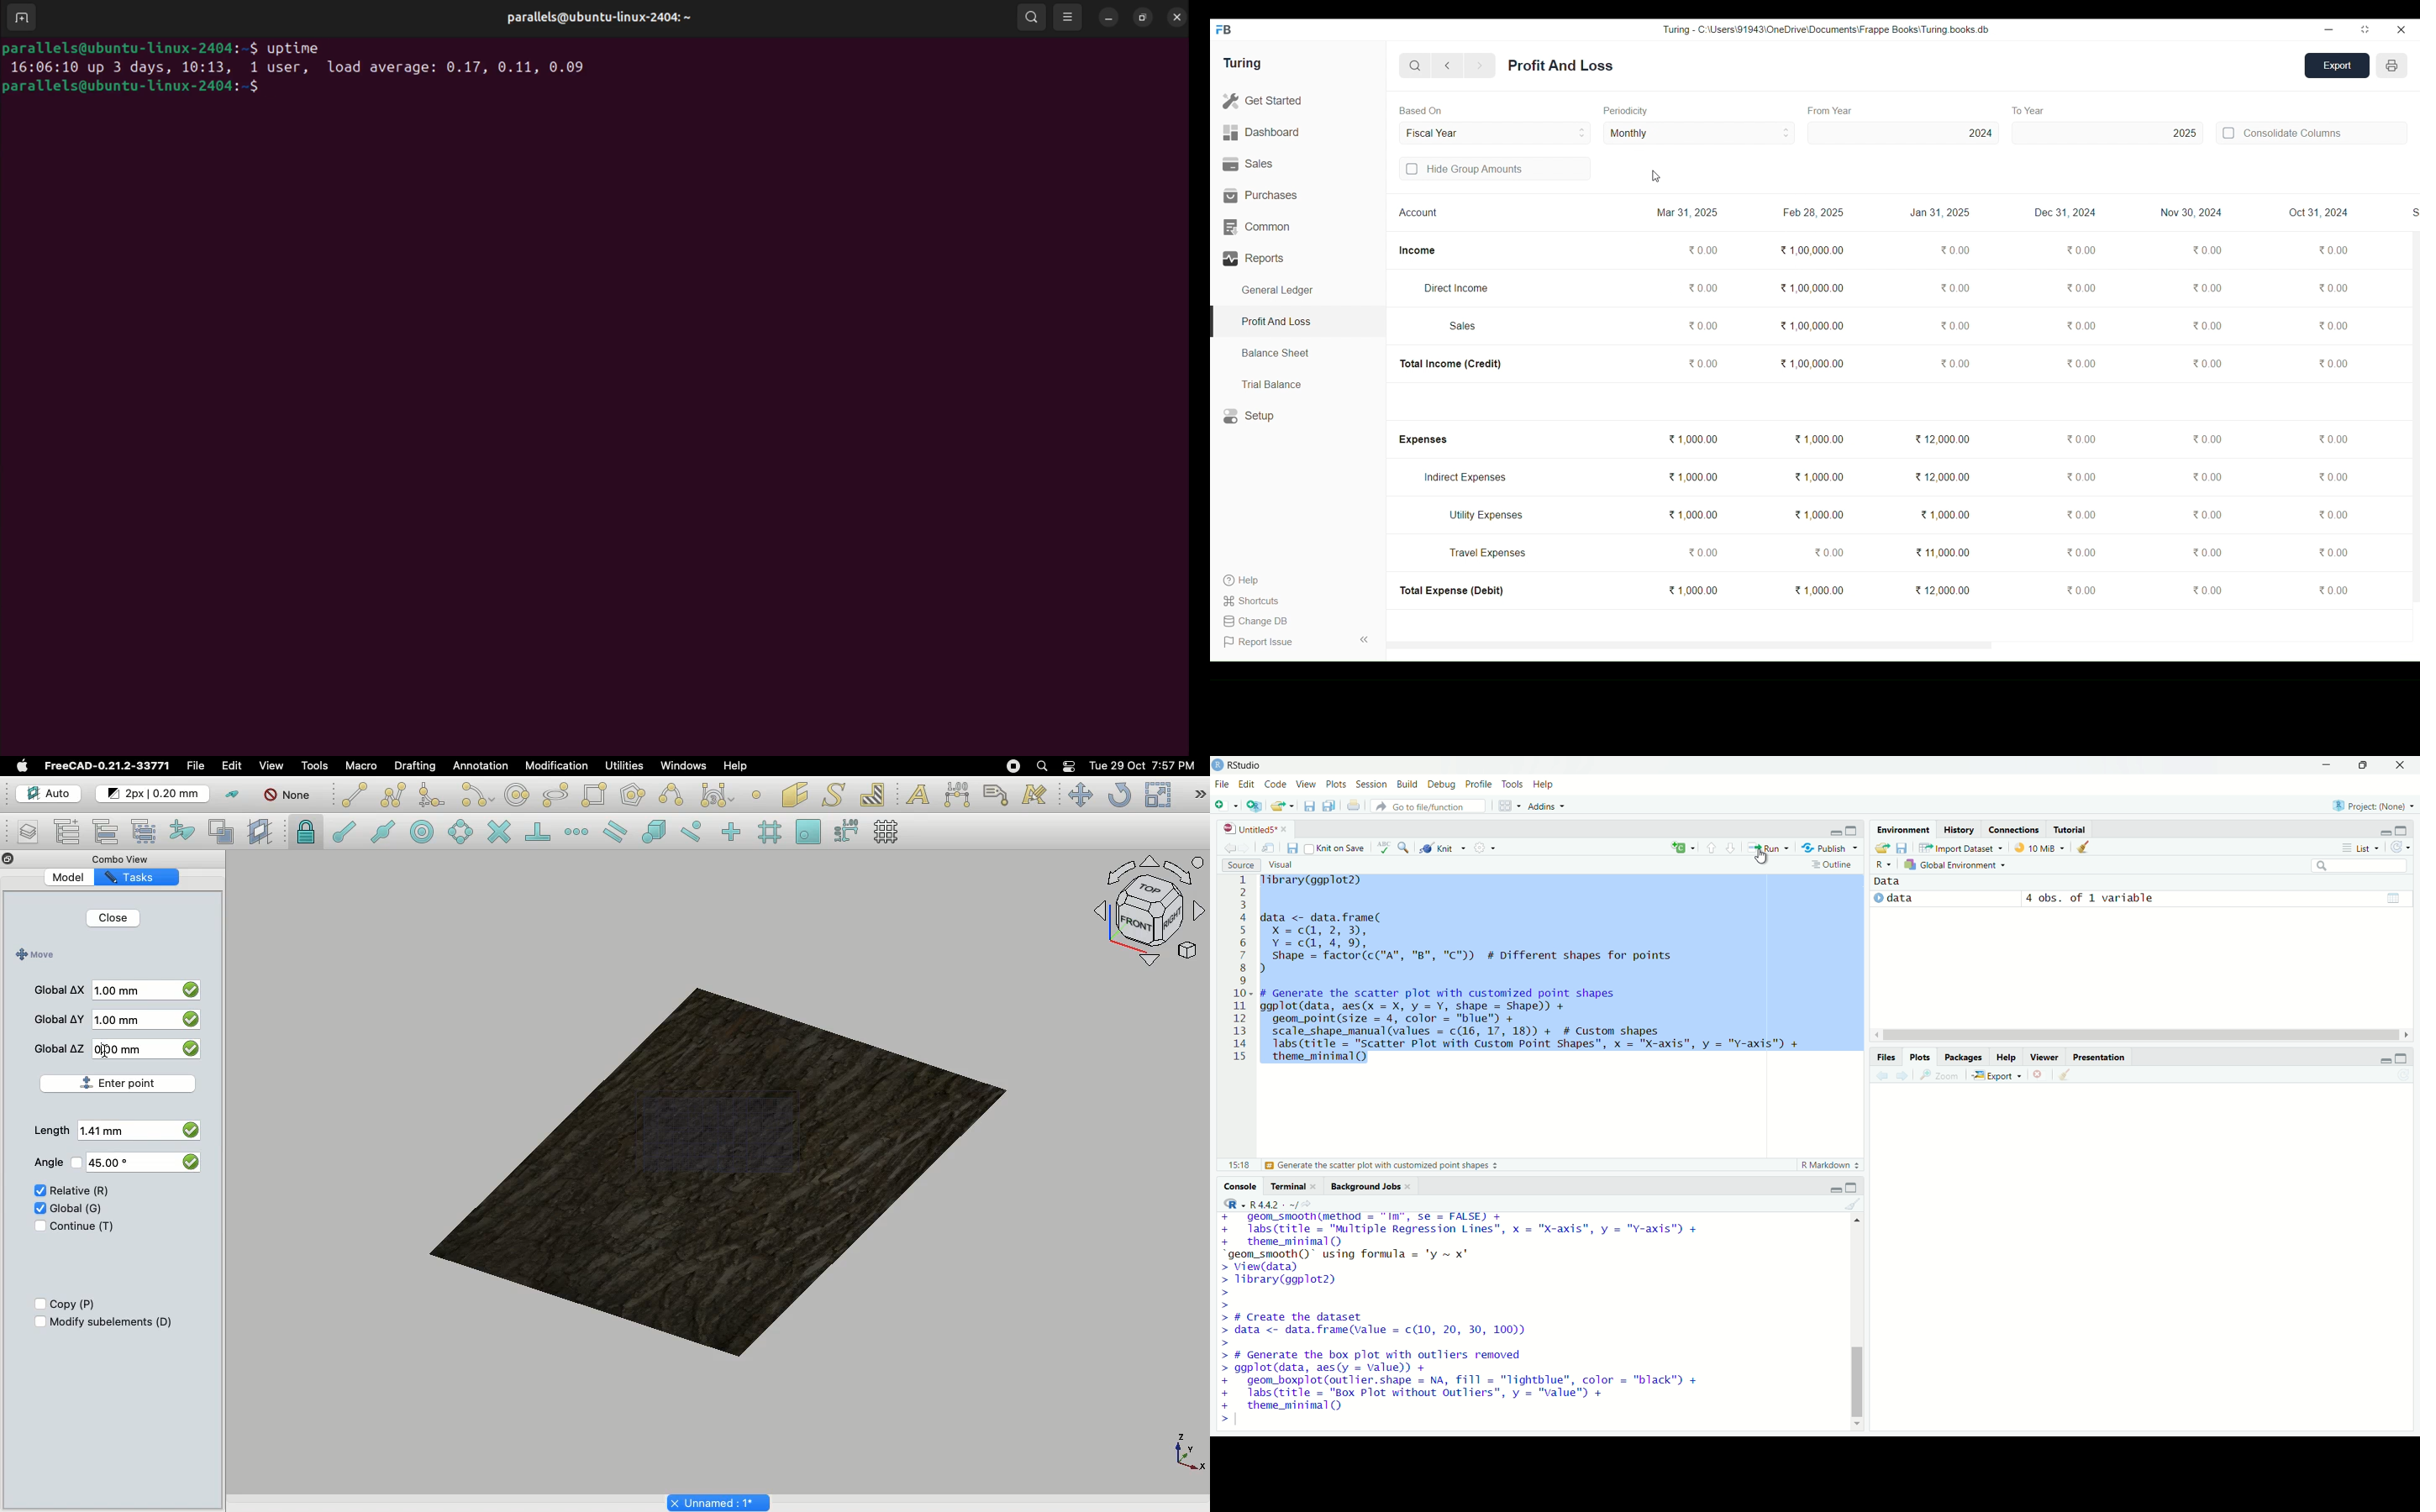 This screenshot has width=2436, height=1512. I want to click on Session, so click(1371, 784).